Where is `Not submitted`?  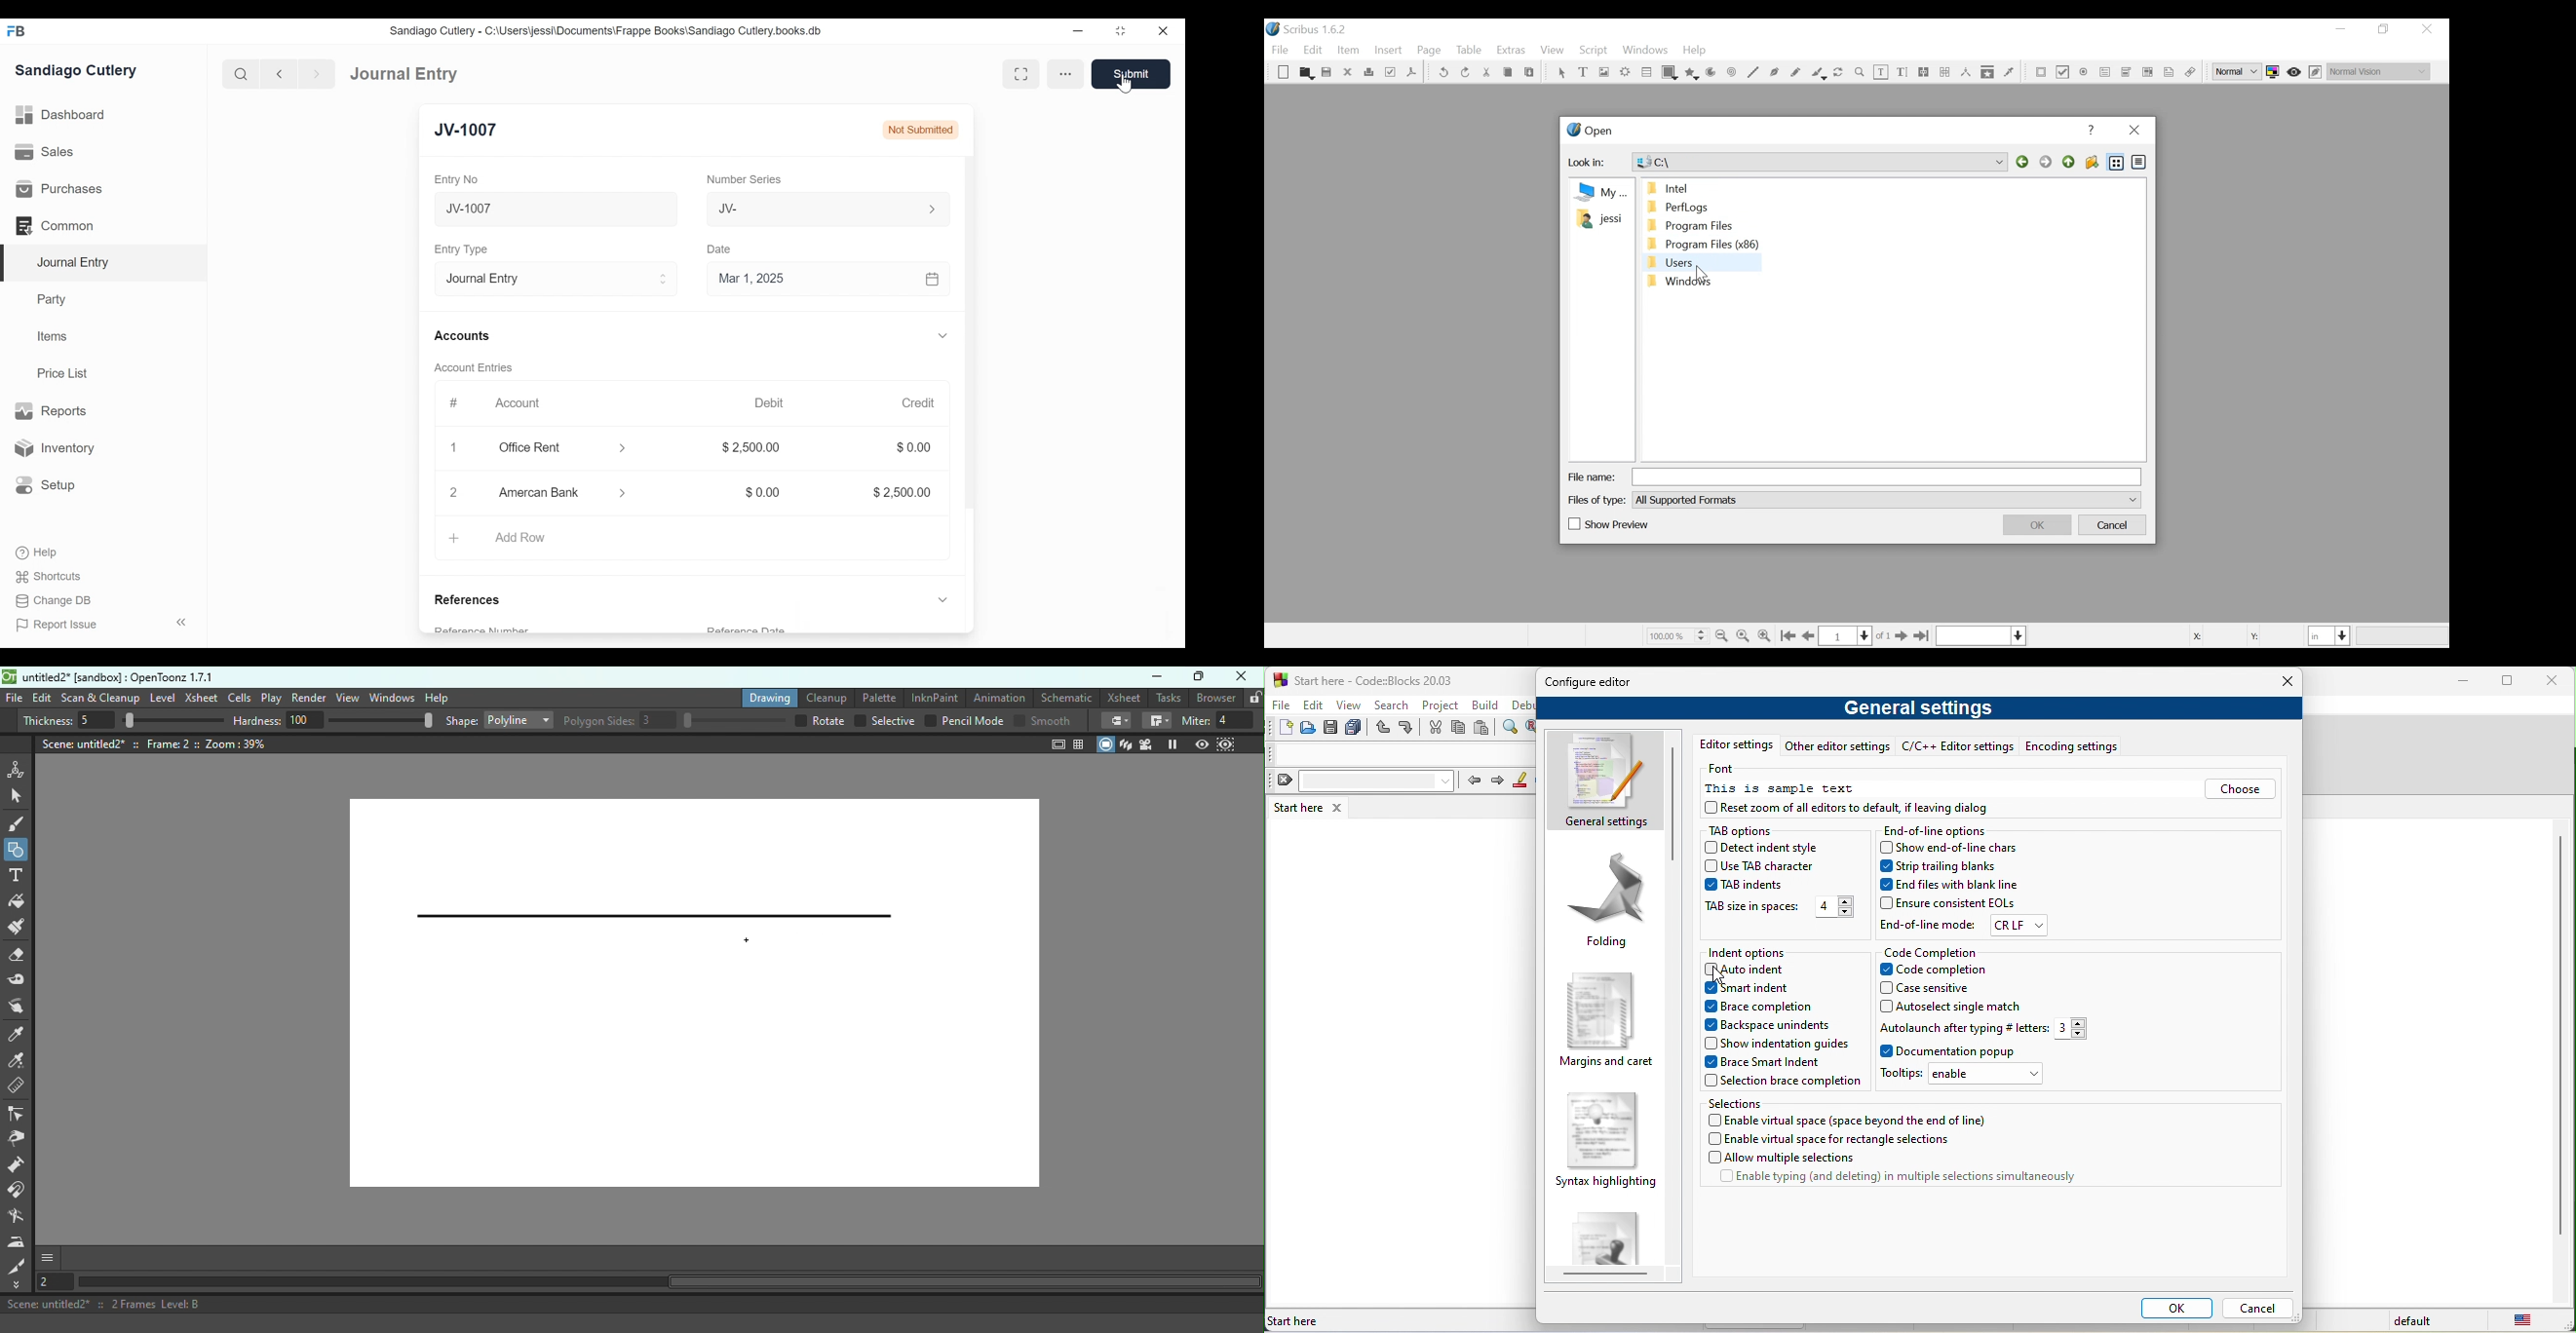 Not submitted is located at coordinates (921, 129).